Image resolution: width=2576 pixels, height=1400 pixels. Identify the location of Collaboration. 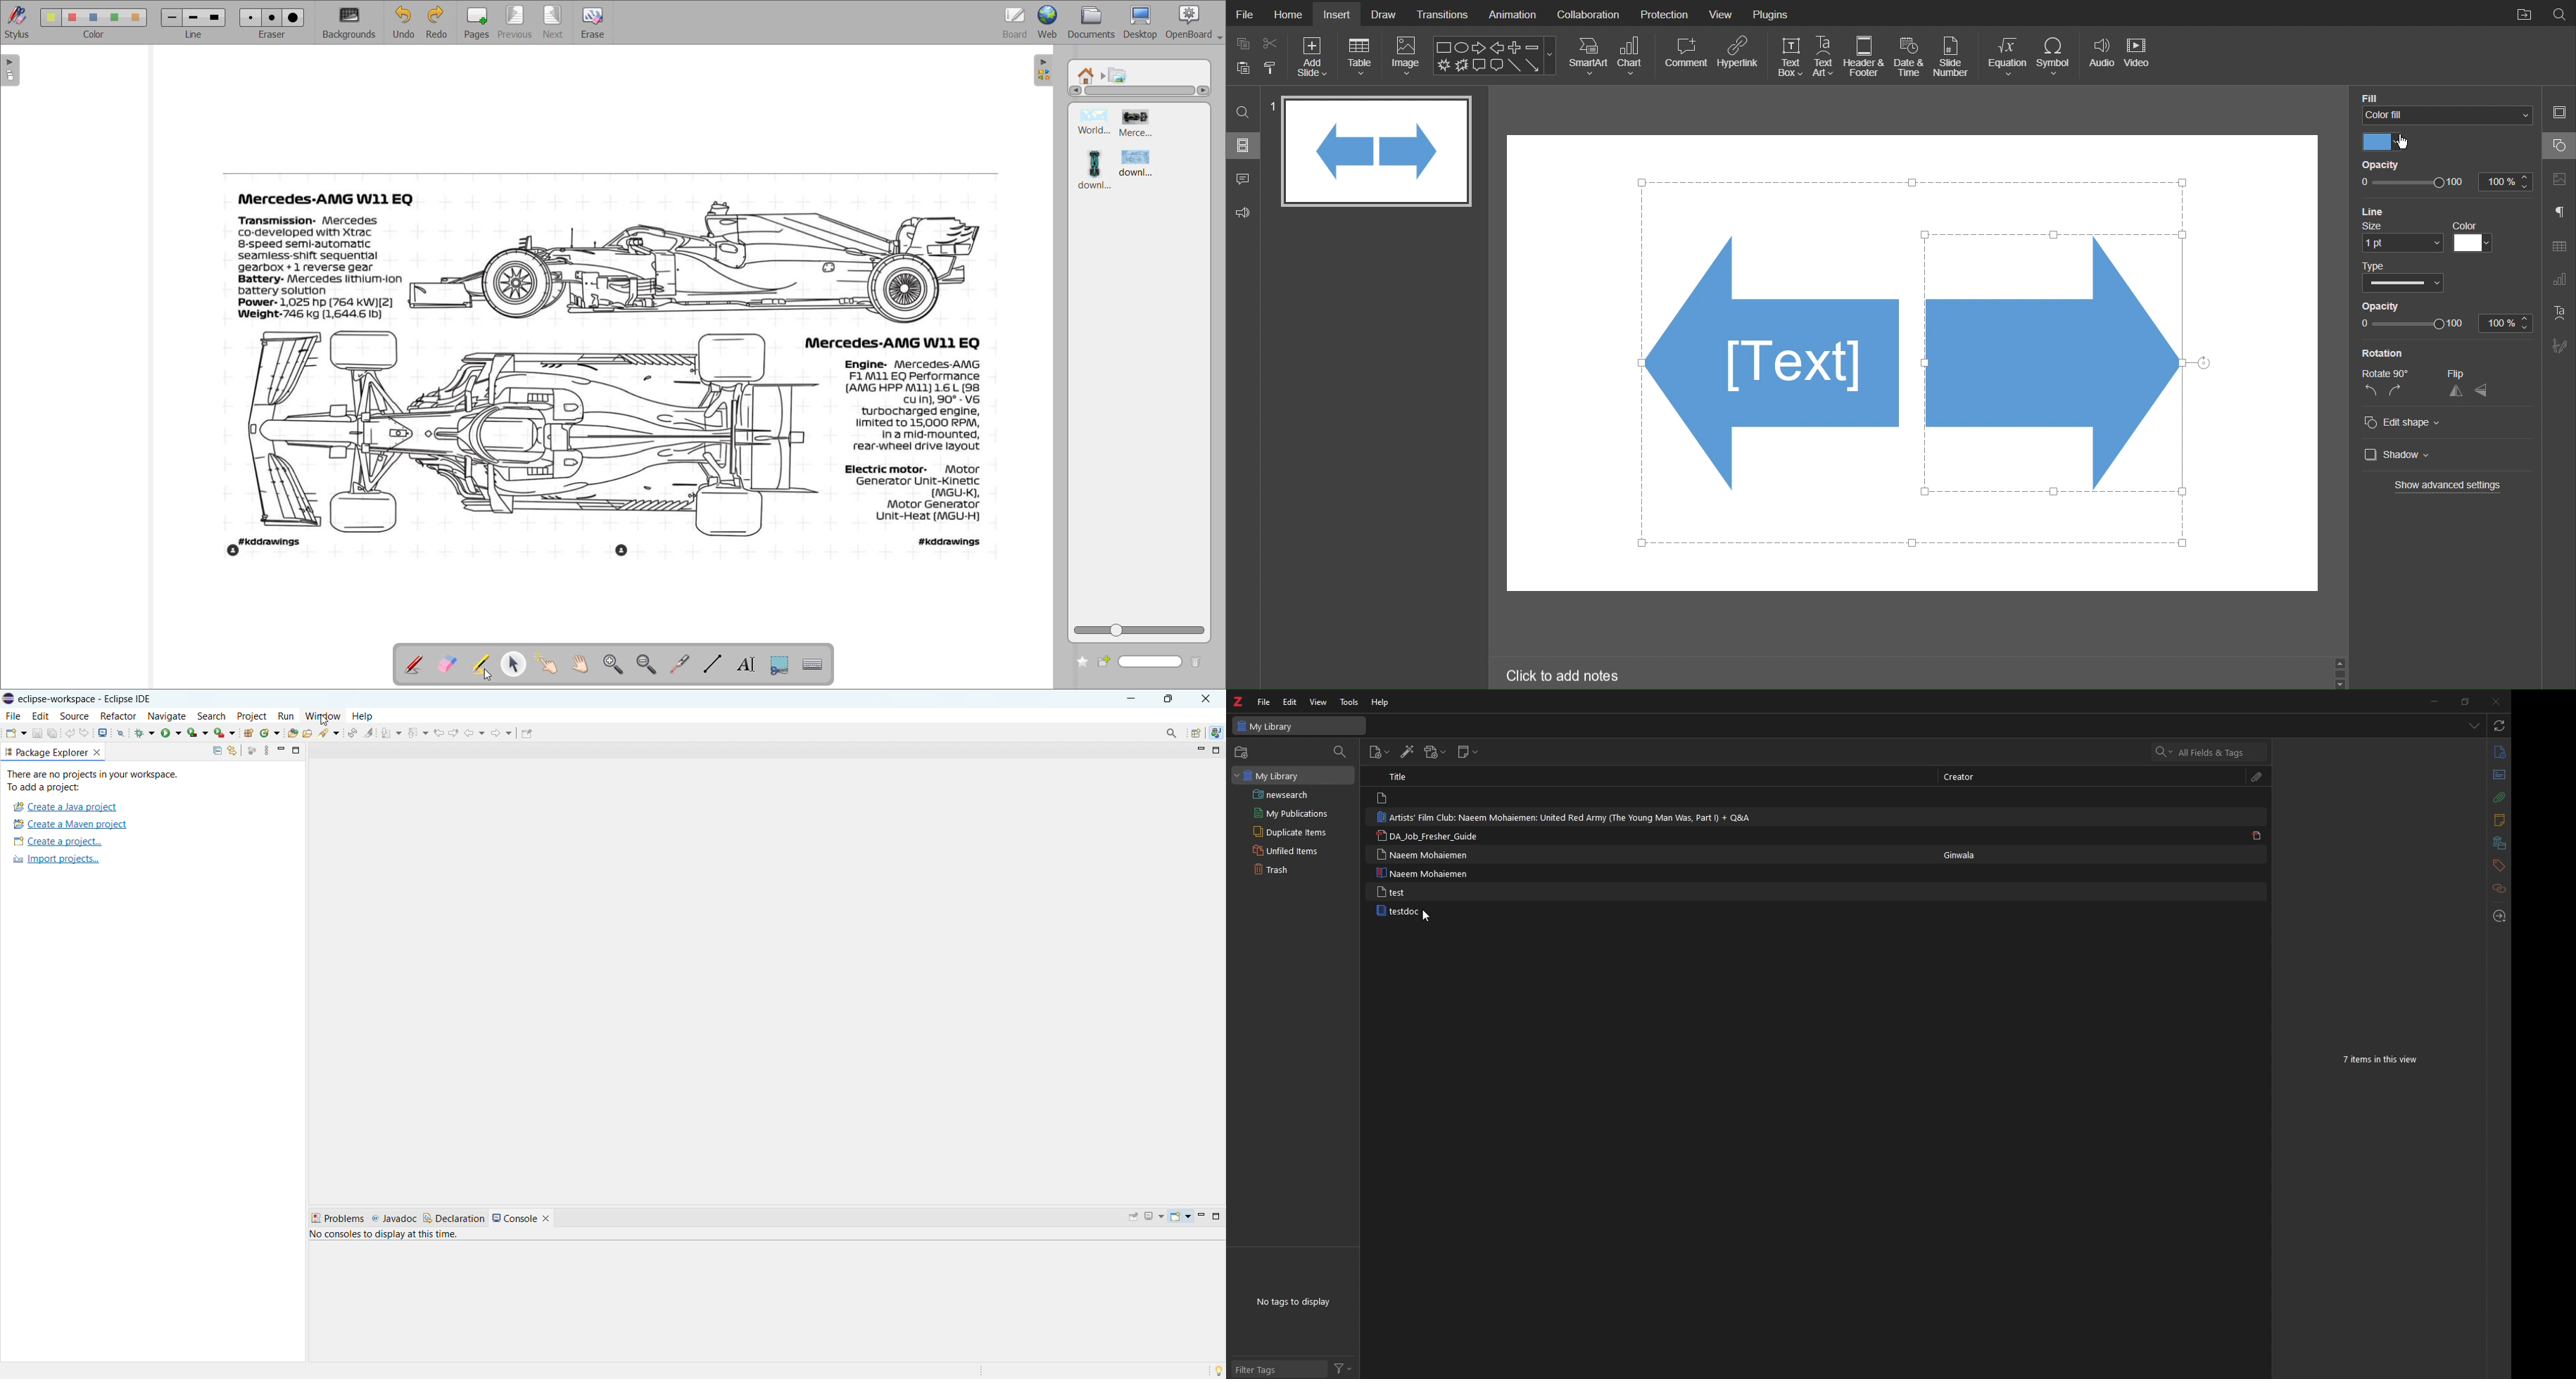
(1589, 13).